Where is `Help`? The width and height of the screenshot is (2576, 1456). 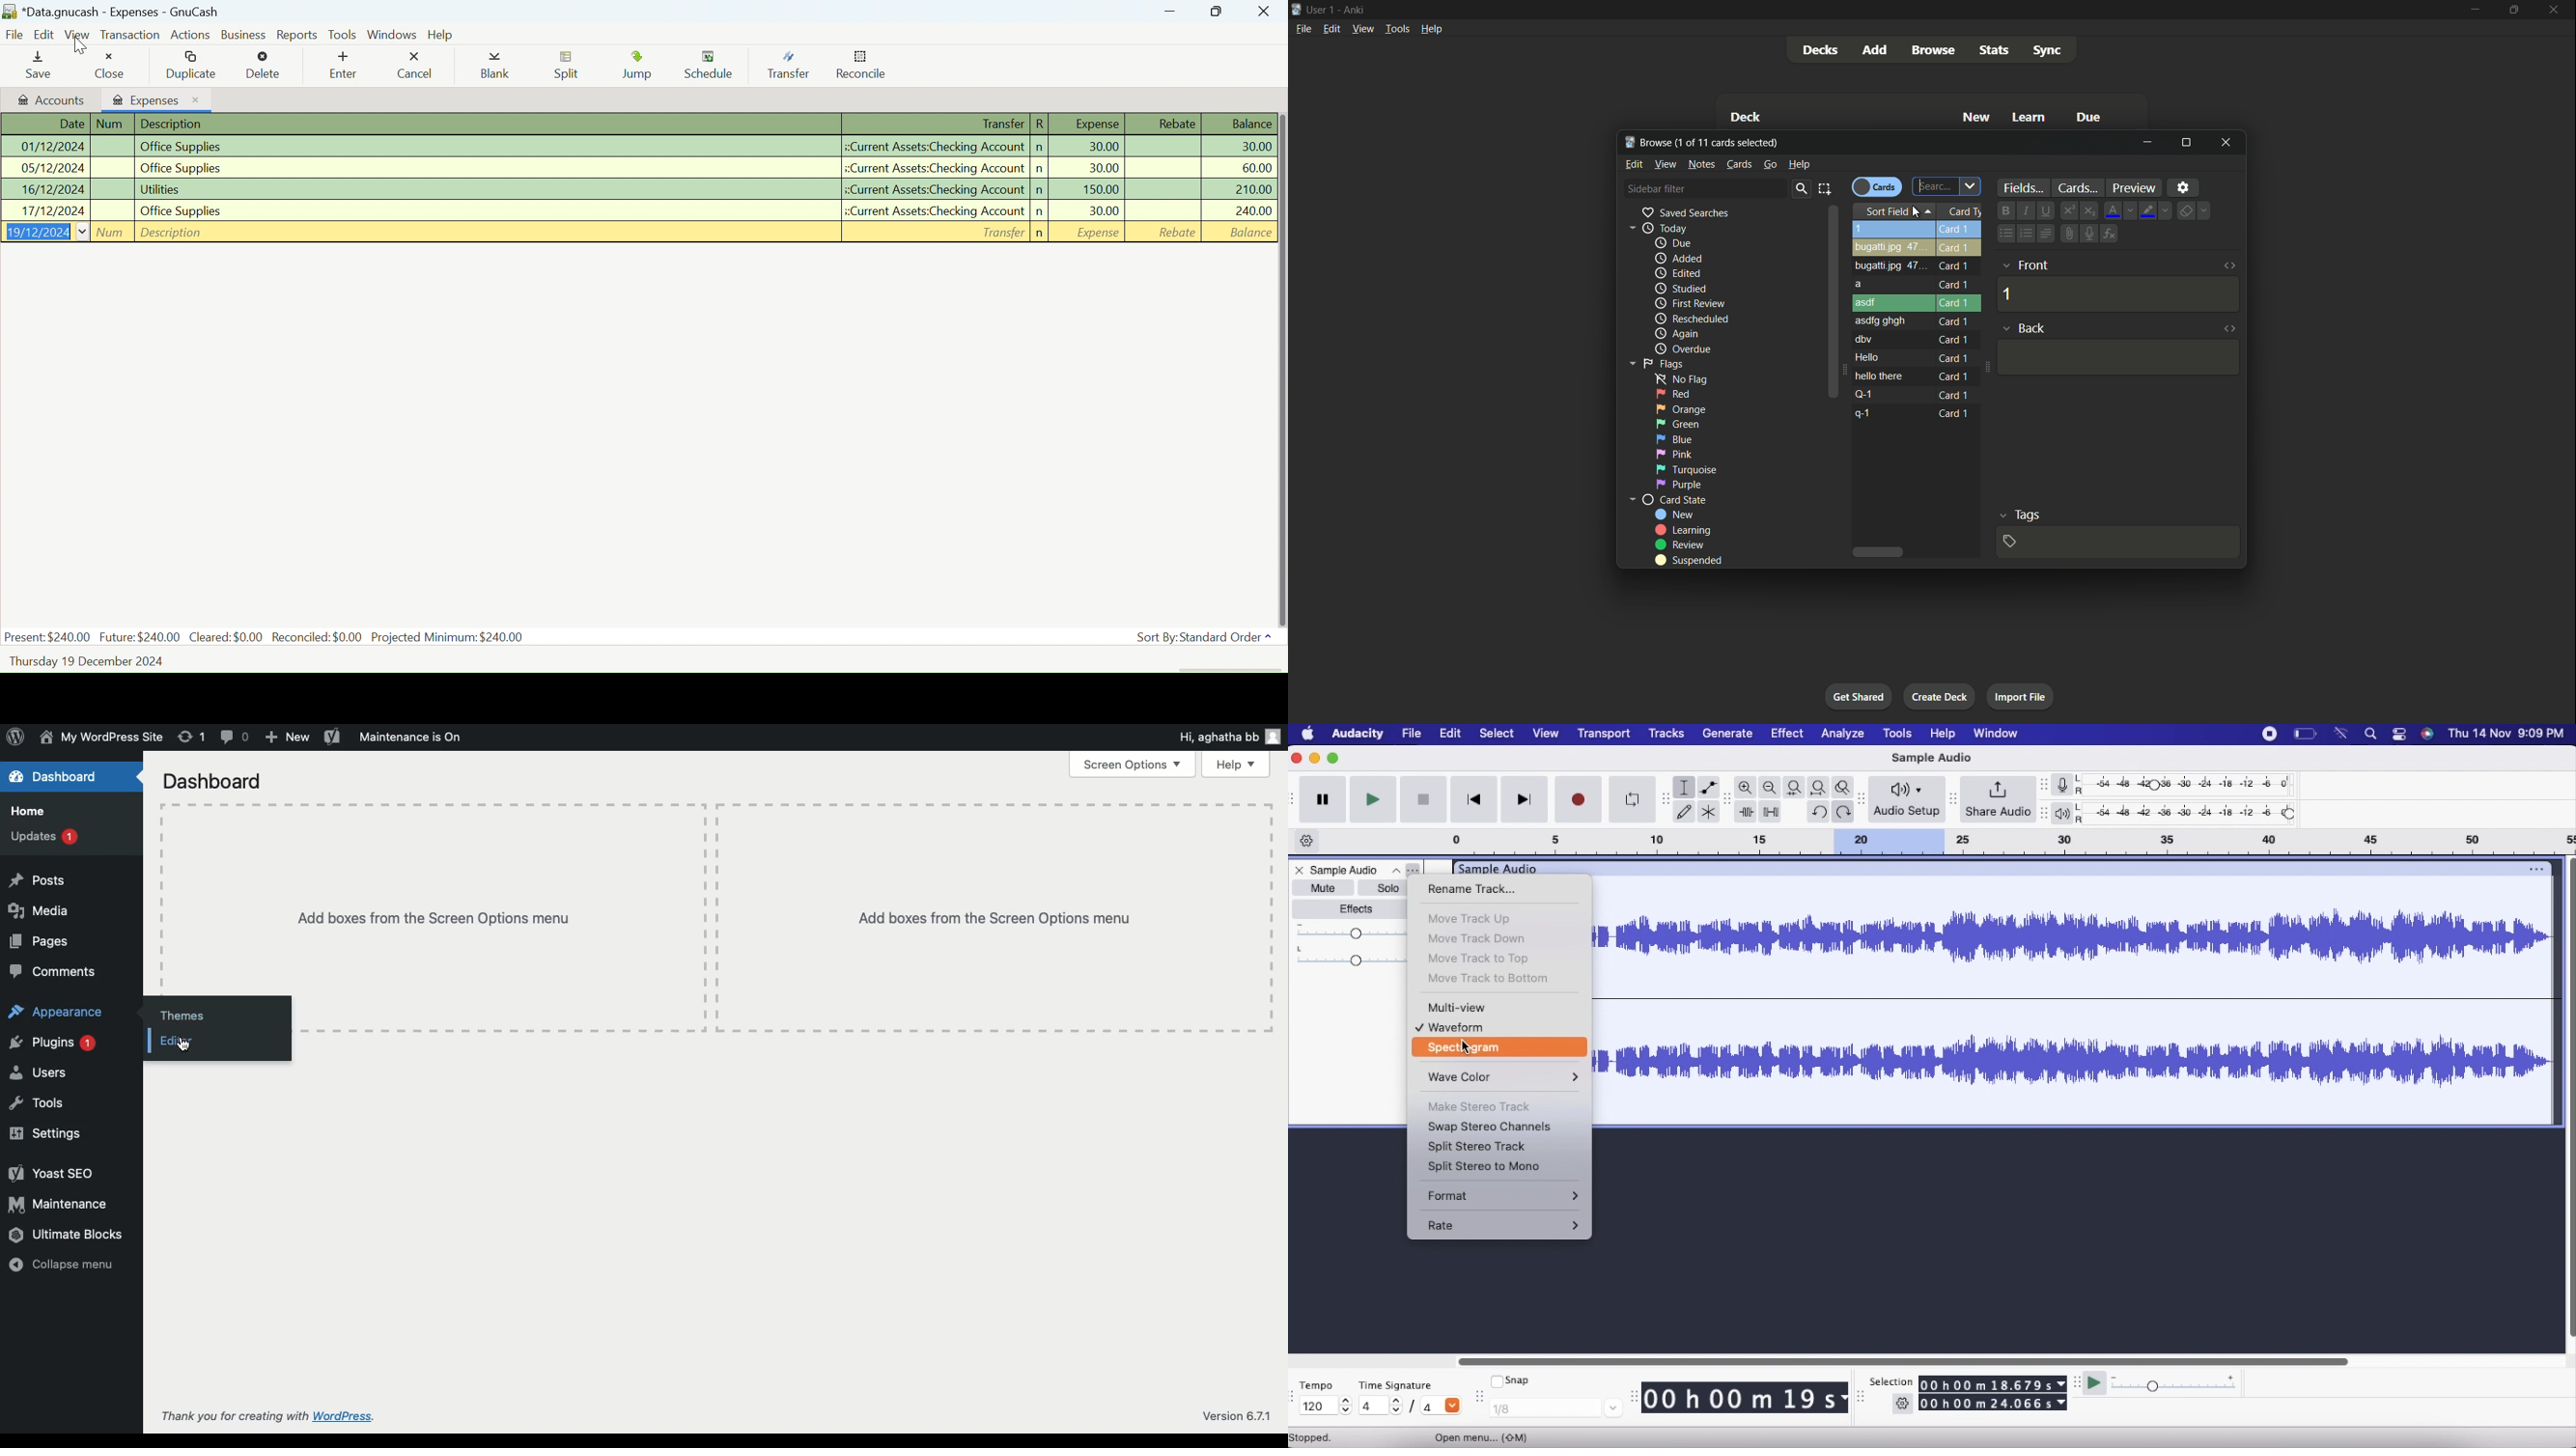
Help is located at coordinates (443, 35).